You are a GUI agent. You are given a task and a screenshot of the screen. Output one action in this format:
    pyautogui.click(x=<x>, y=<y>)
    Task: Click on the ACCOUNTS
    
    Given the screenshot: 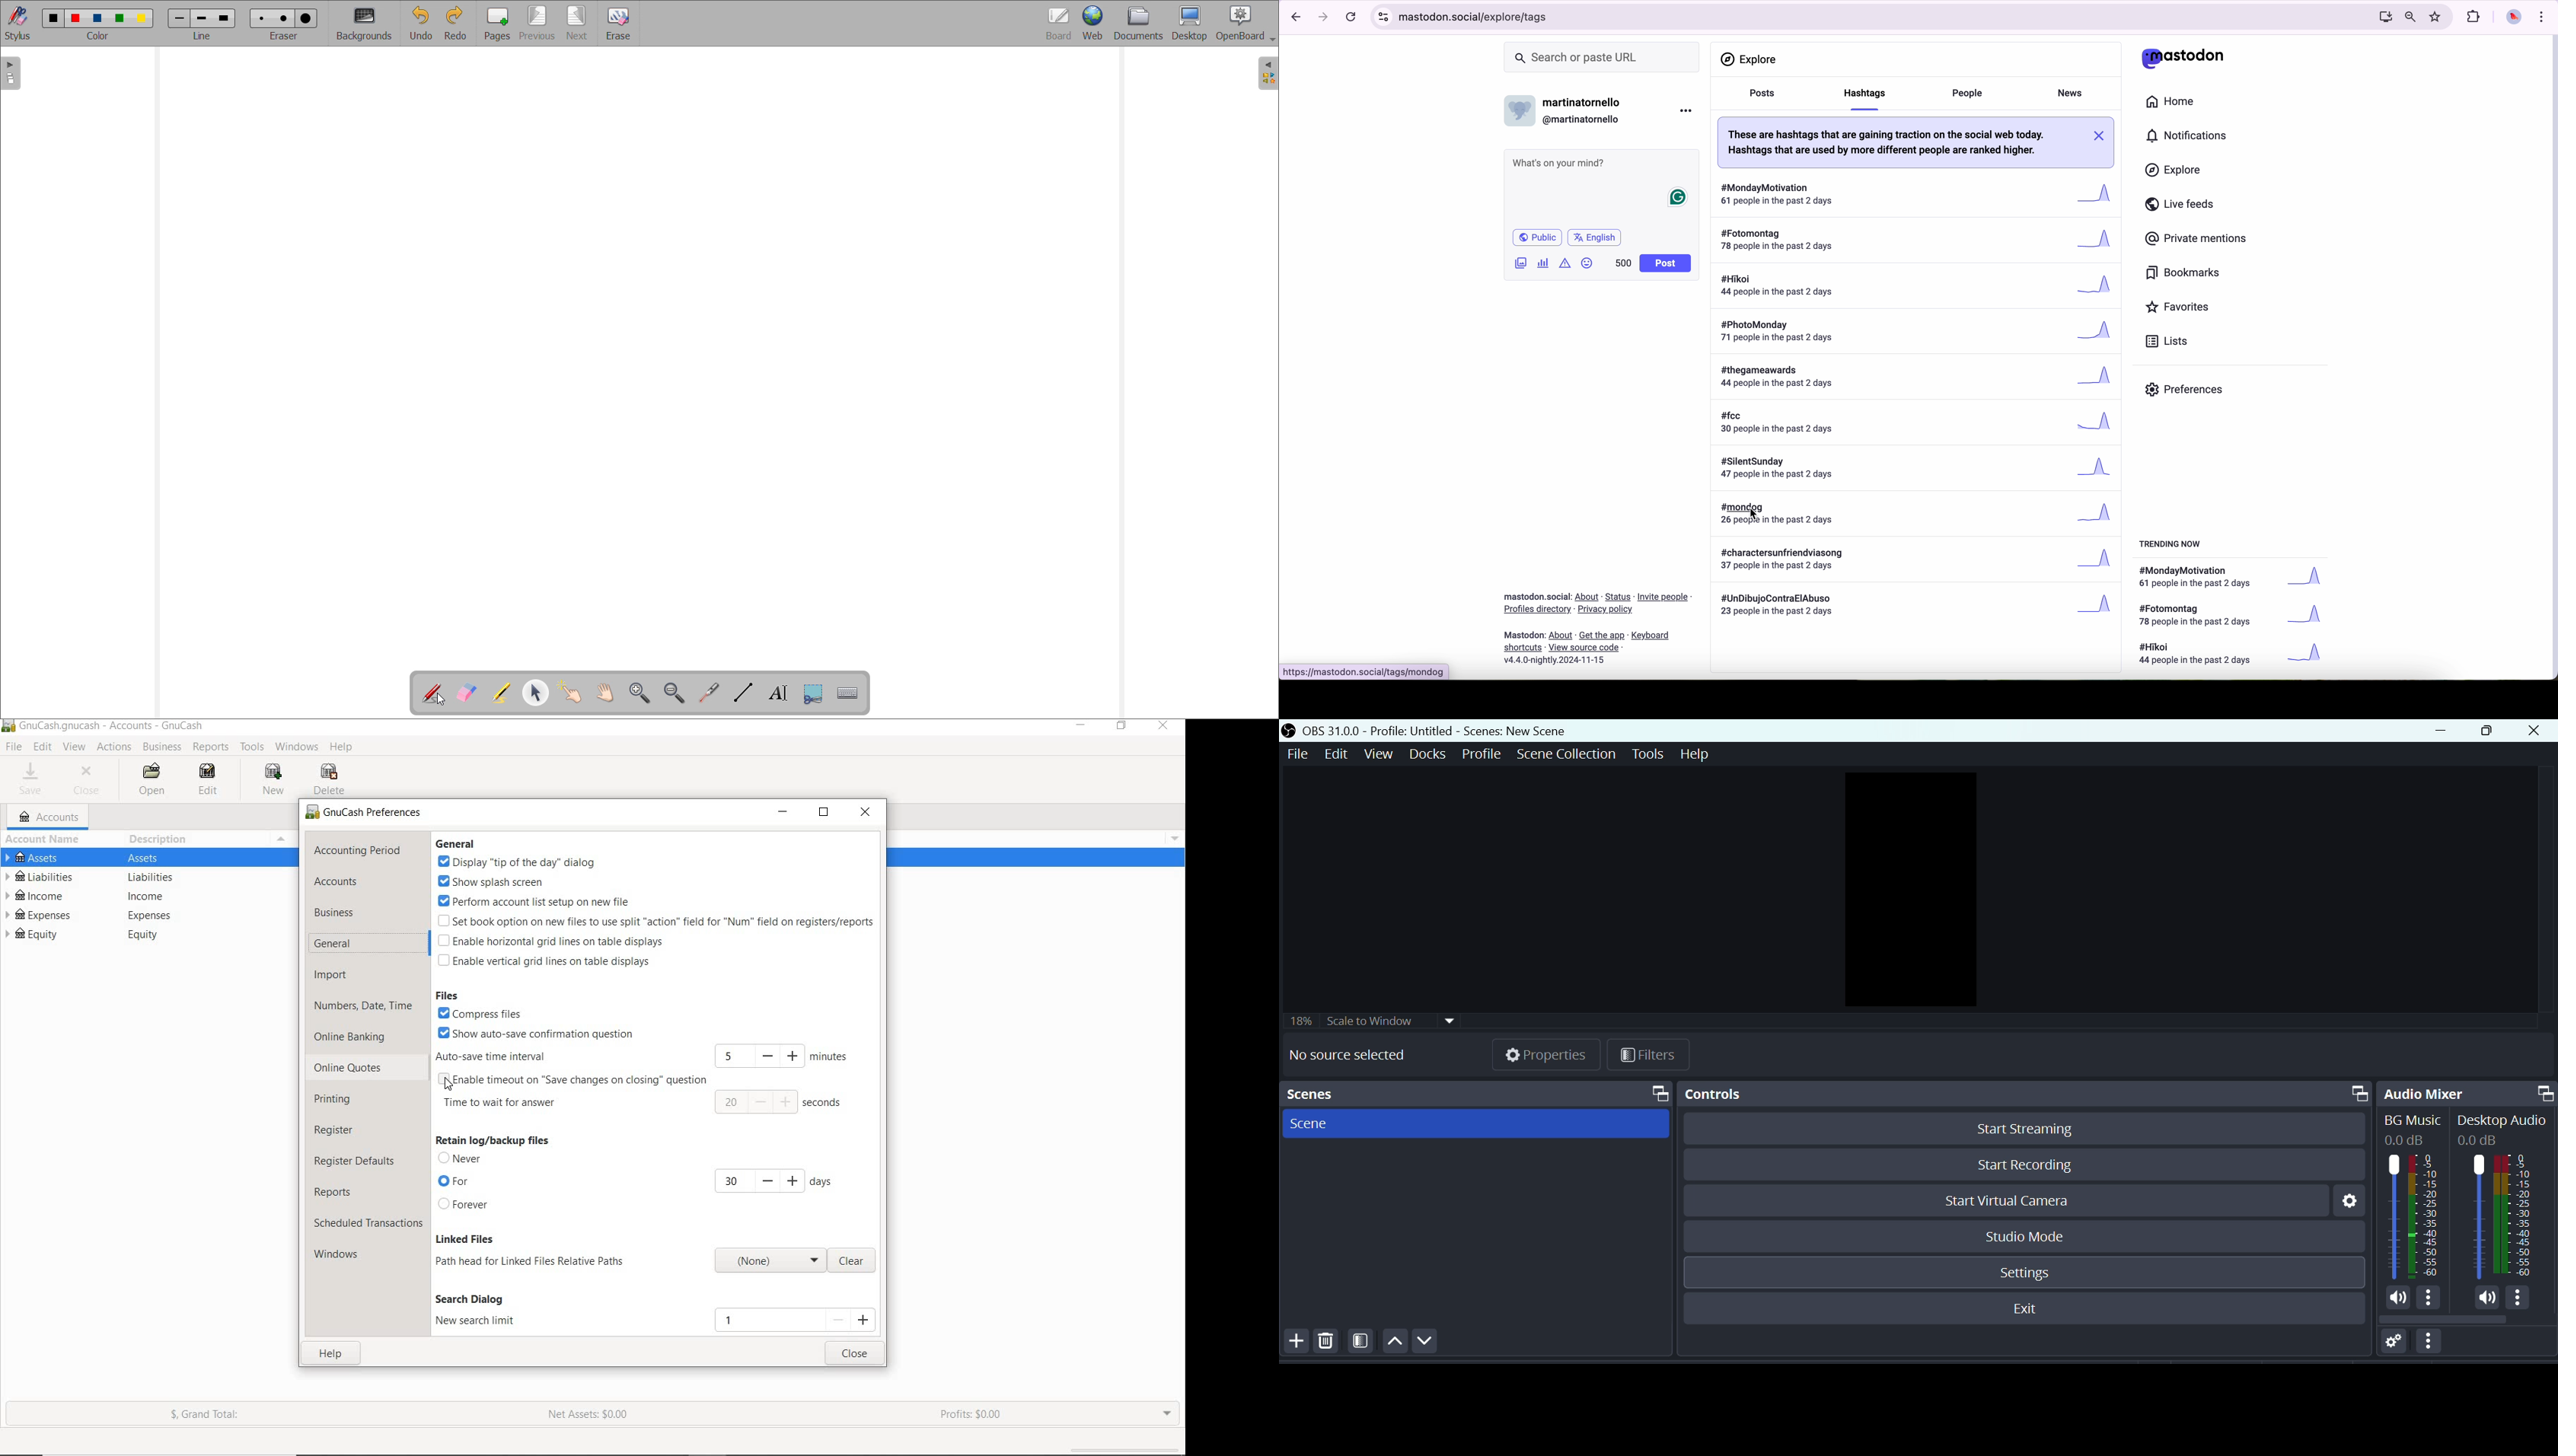 What is the action you would take?
    pyautogui.click(x=338, y=882)
    